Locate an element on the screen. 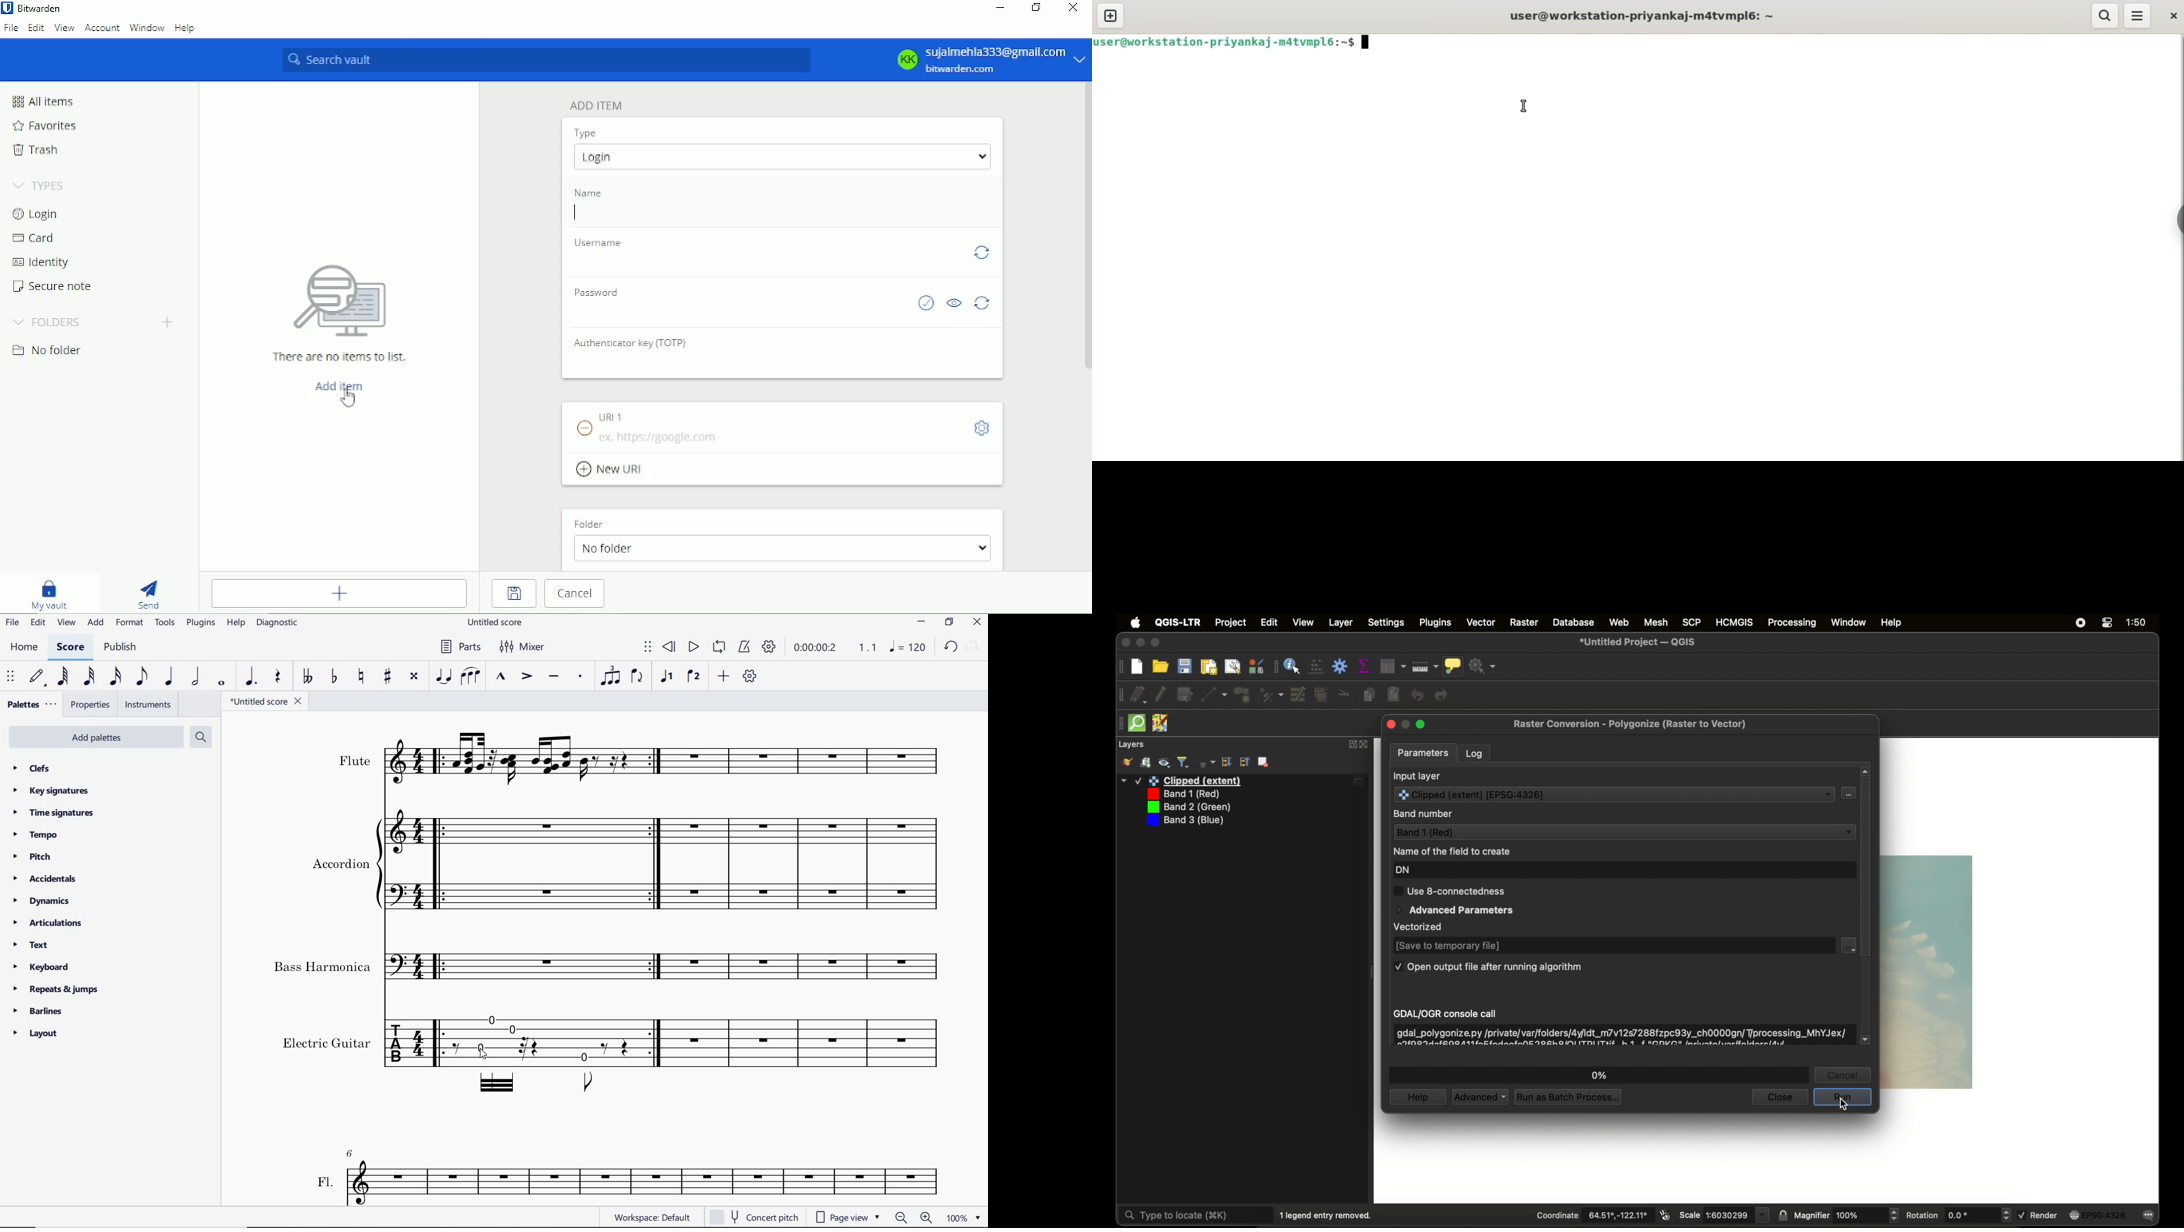 This screenshot has width=2184, height=1232. manage map theme is located at coordinates (1164, 763).